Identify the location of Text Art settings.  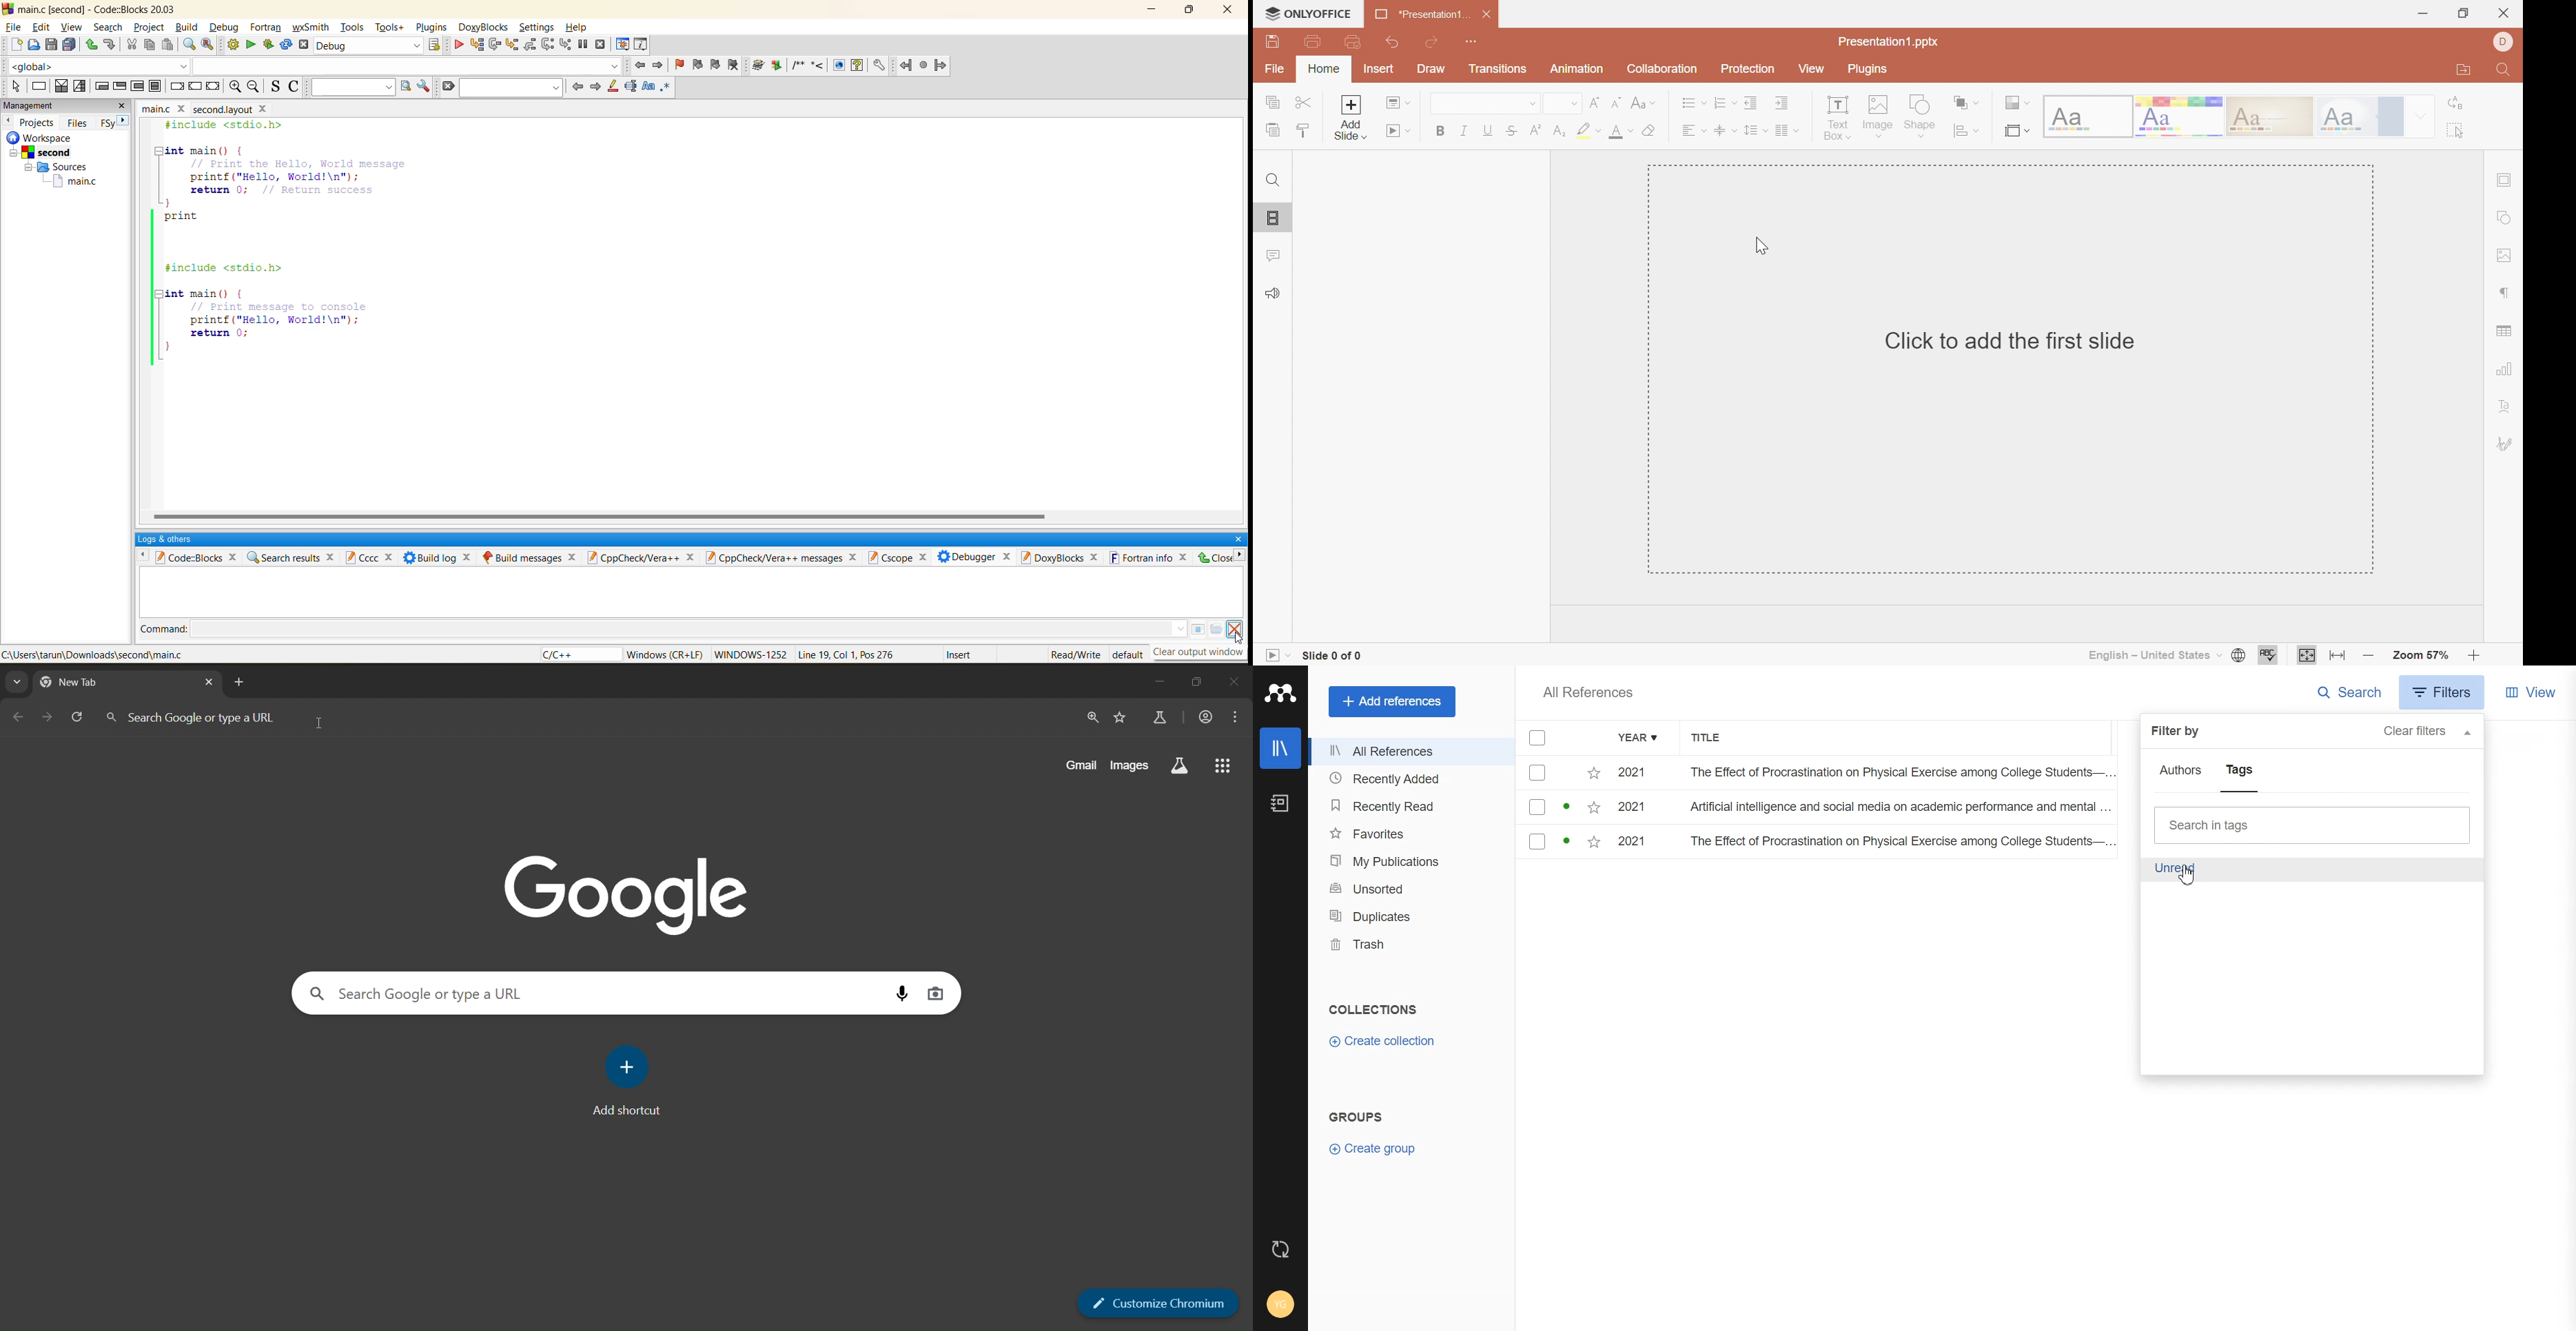
(2507, 402).